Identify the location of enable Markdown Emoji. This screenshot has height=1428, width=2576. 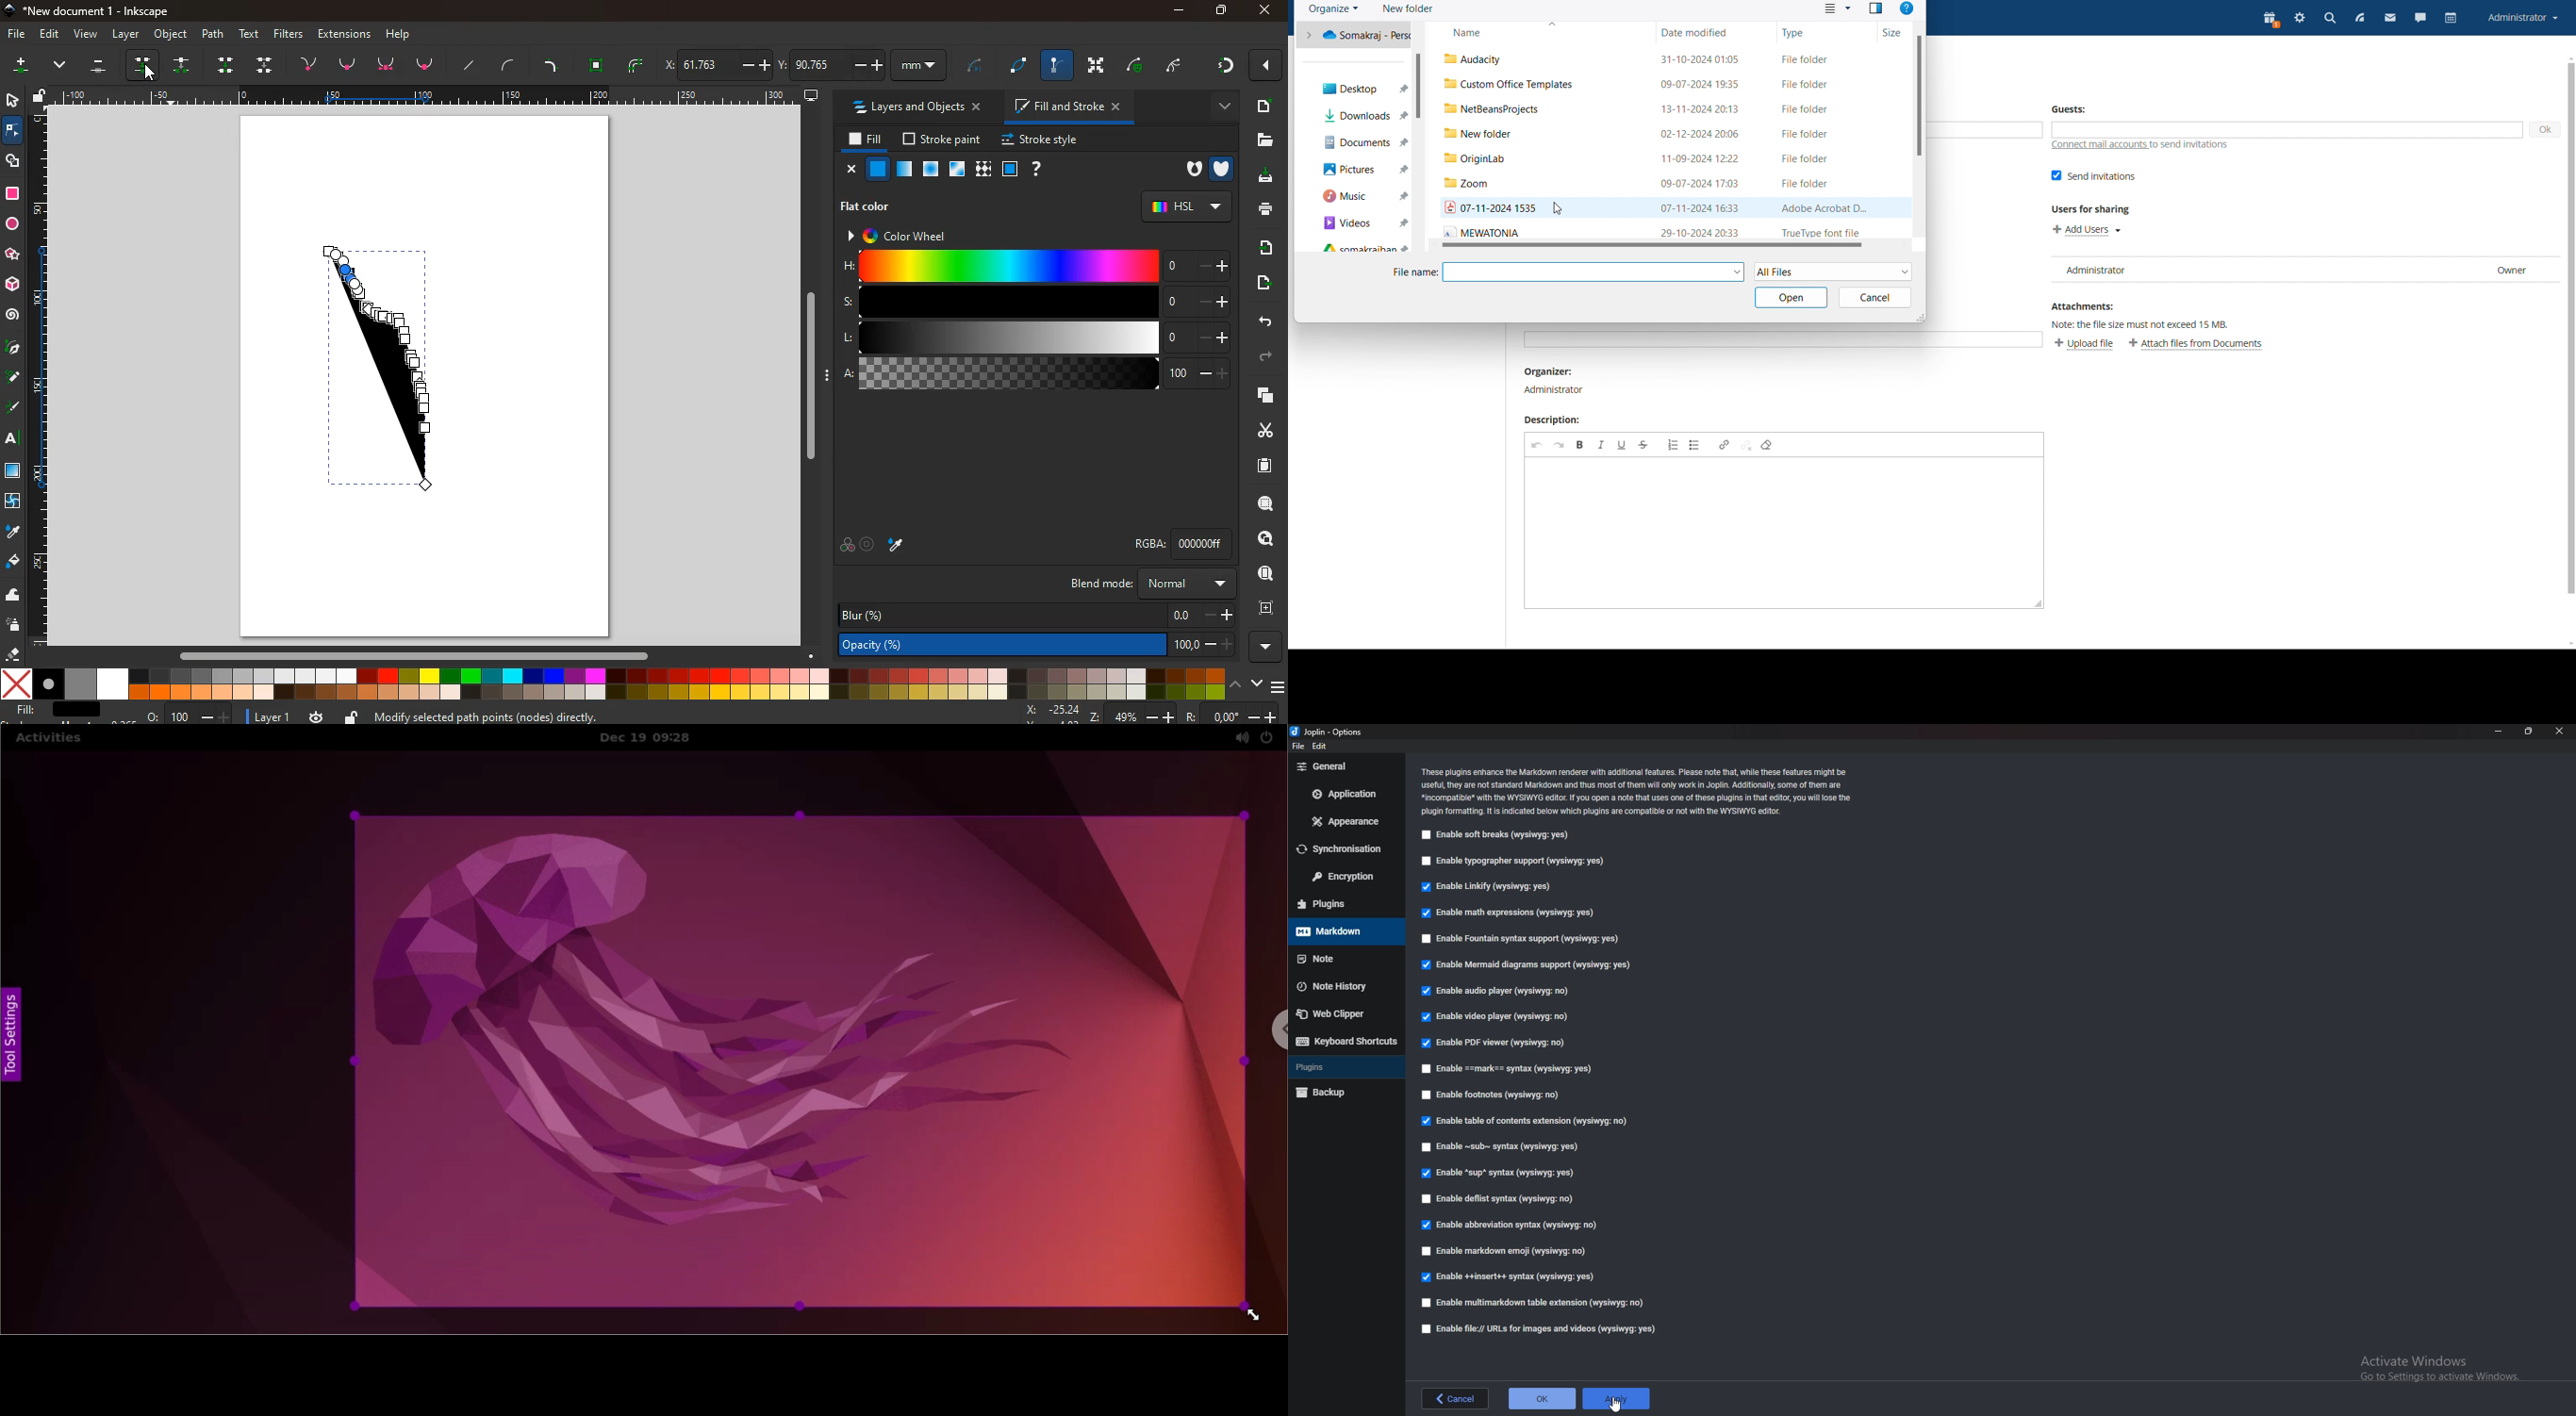
(1509, 1251).